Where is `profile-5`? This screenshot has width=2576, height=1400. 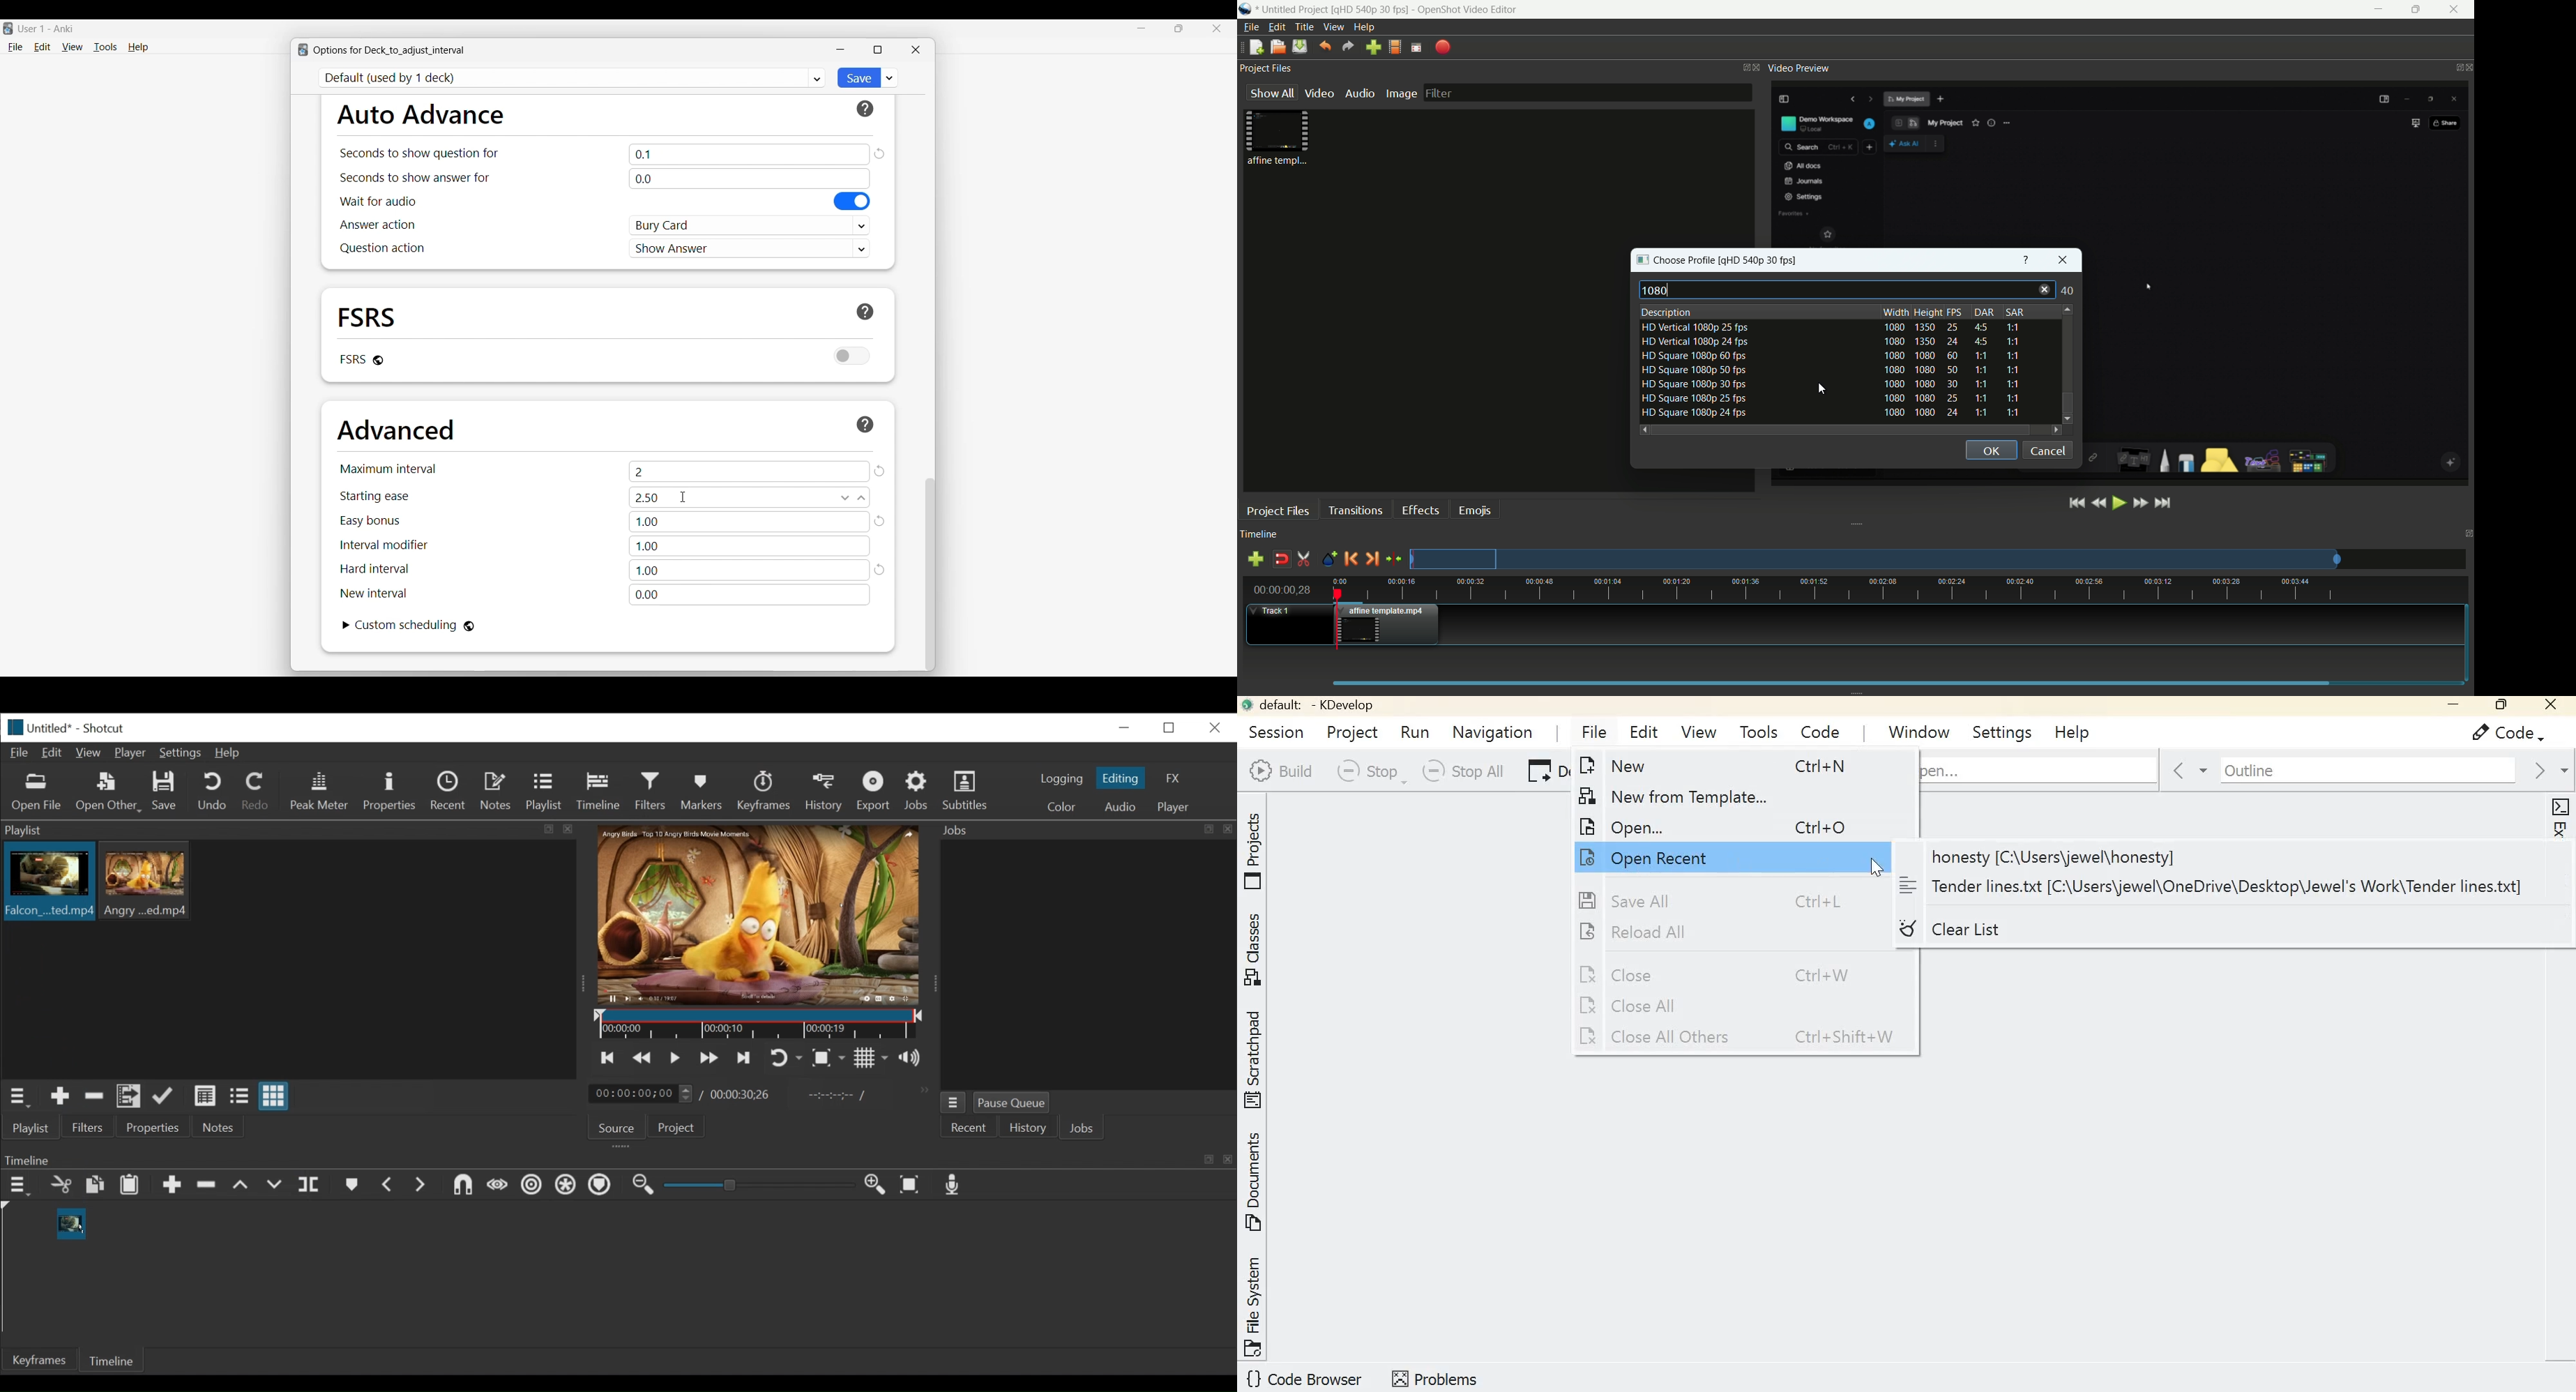 profile-5 is located at coordinates (1830, 385).